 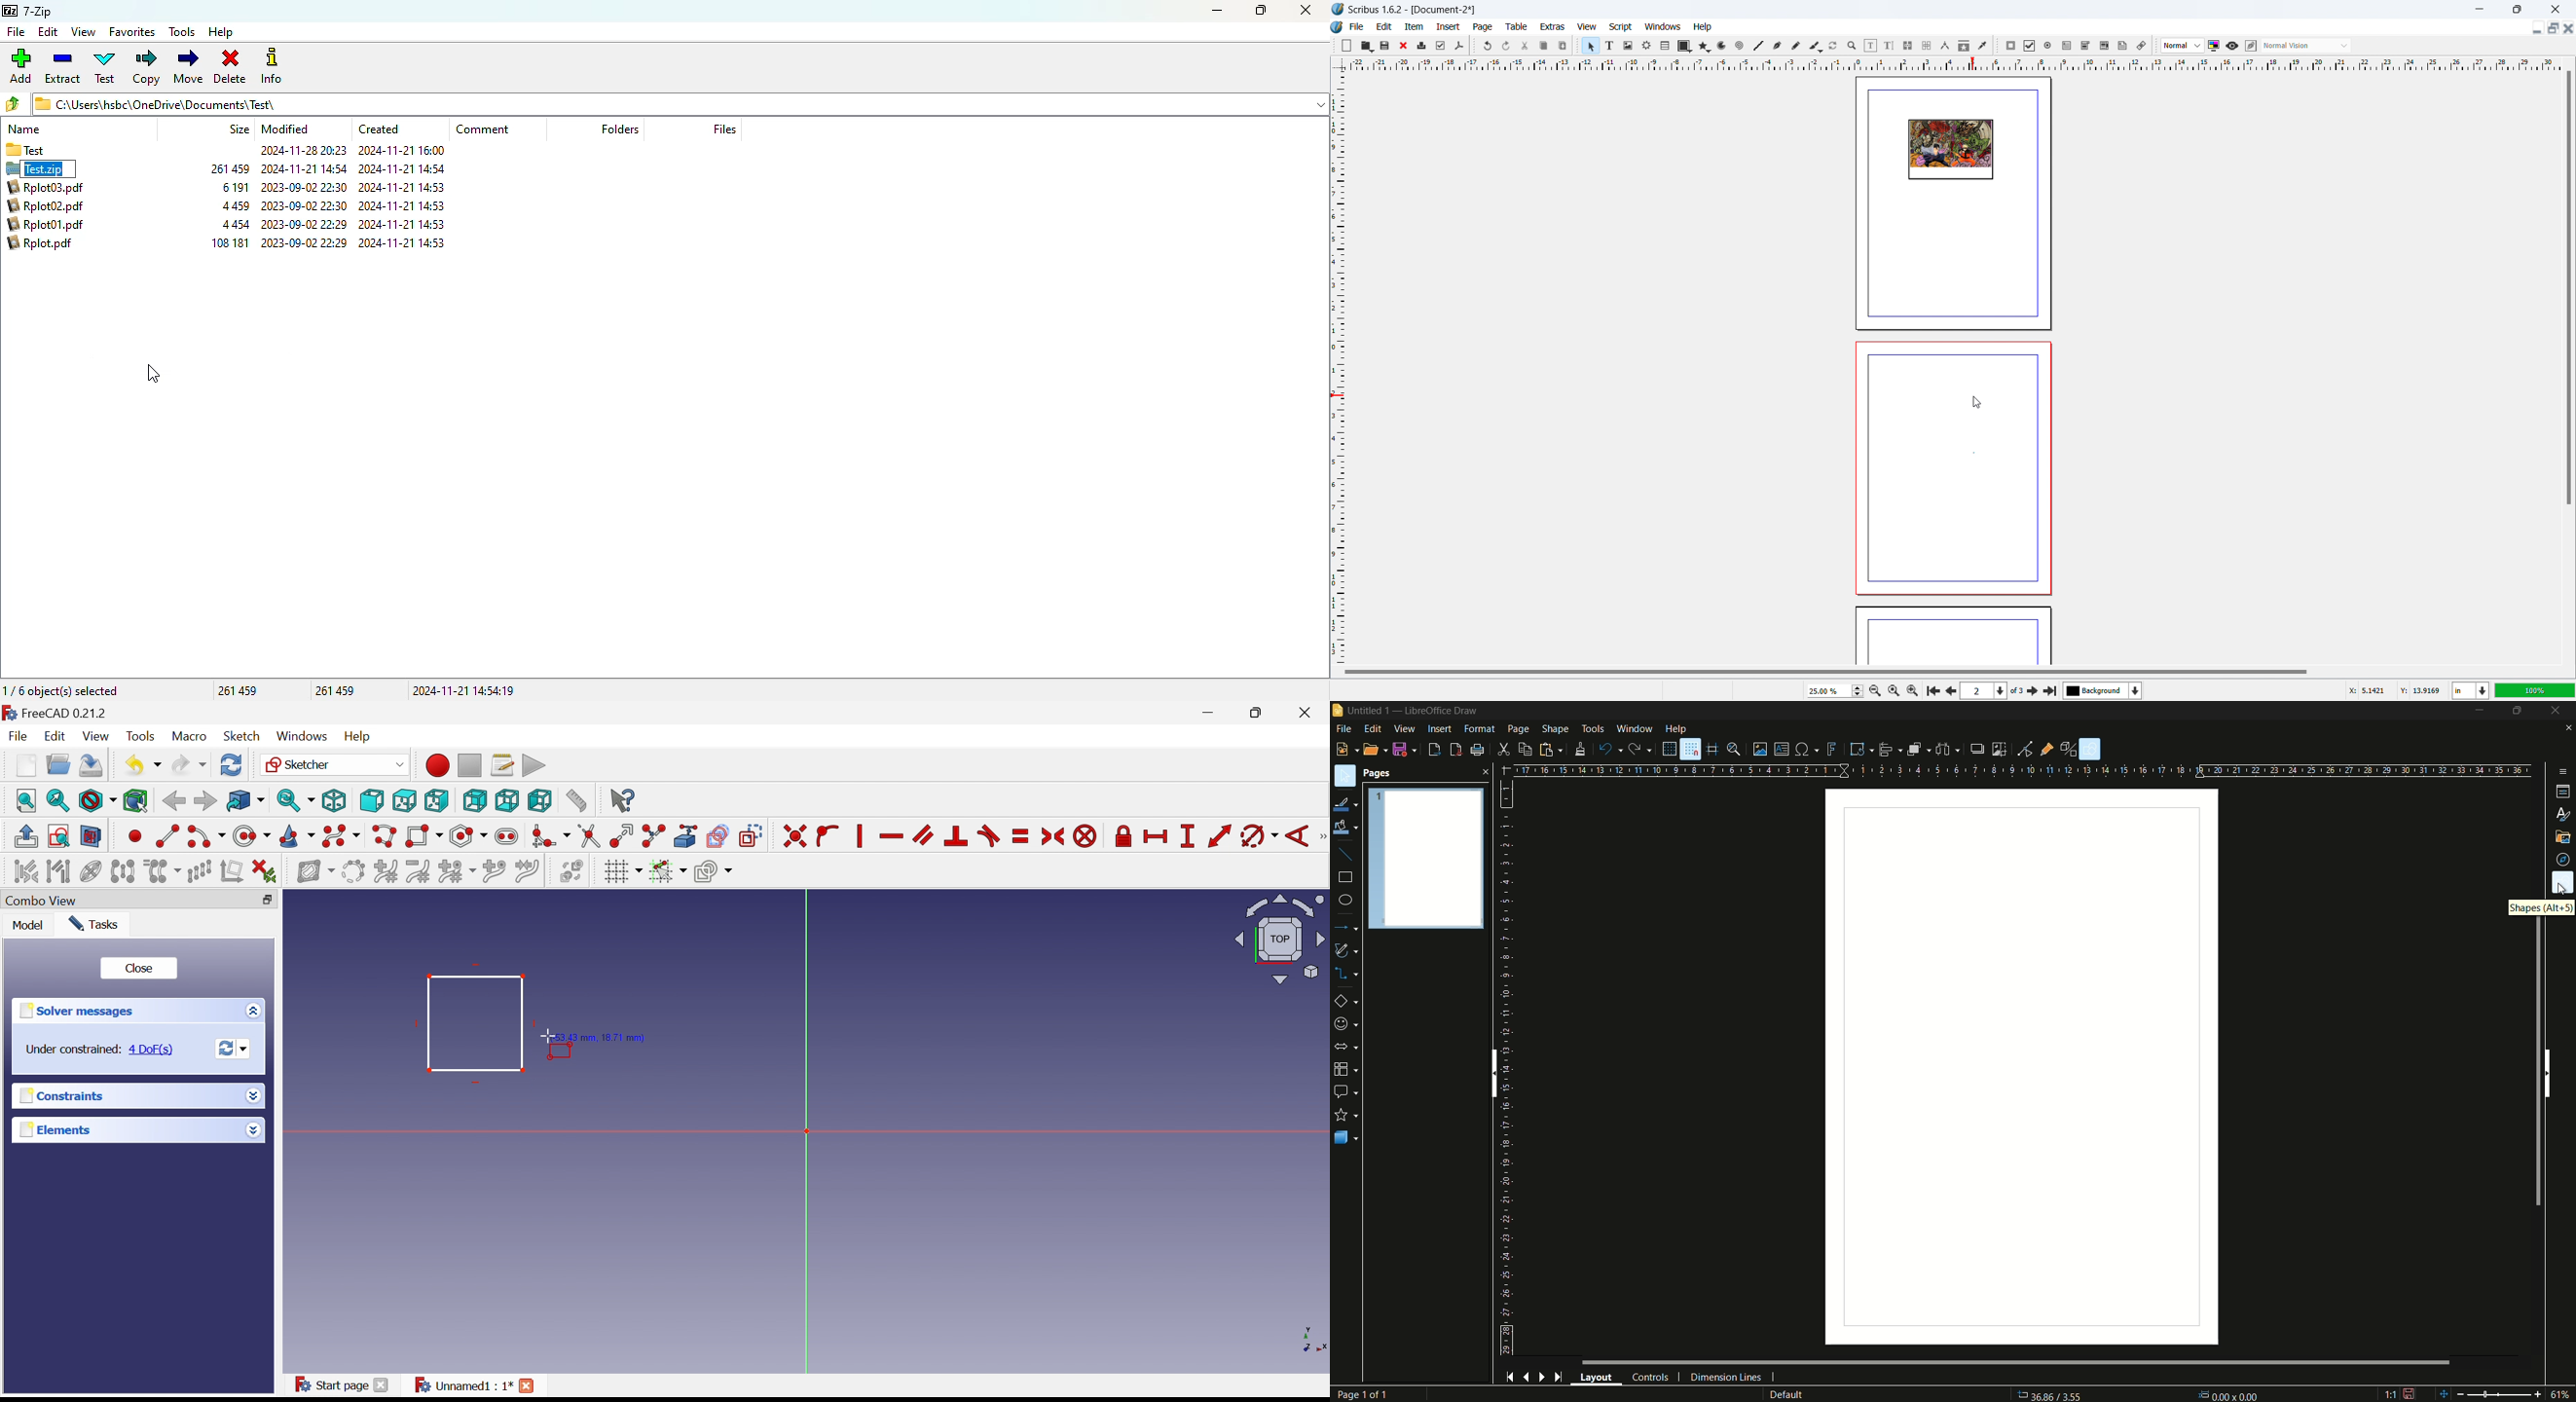 I want to click on insert, so click(x=1449, y=27).